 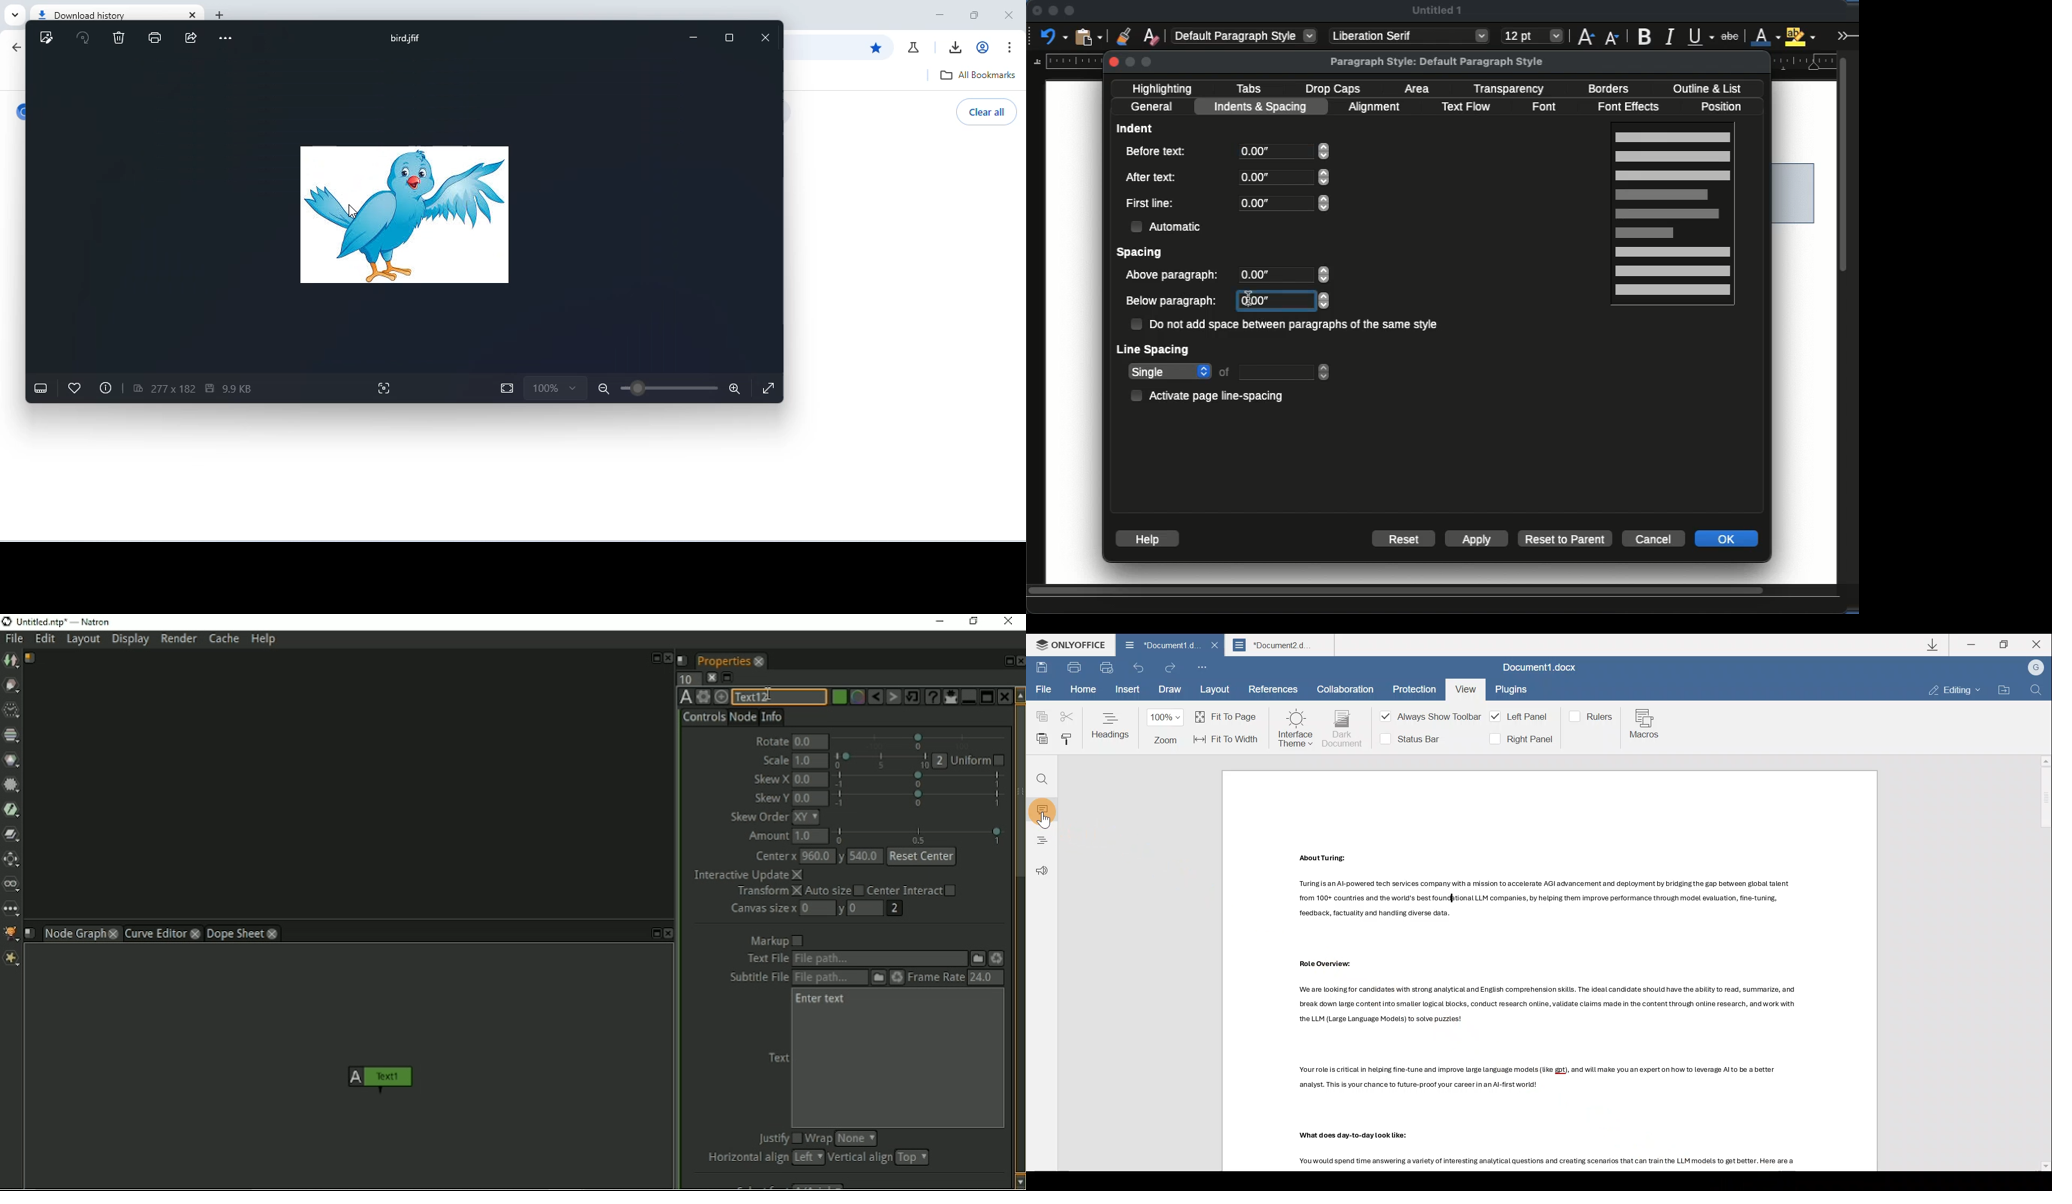 I want to click on , so click(x=1044, y=820).